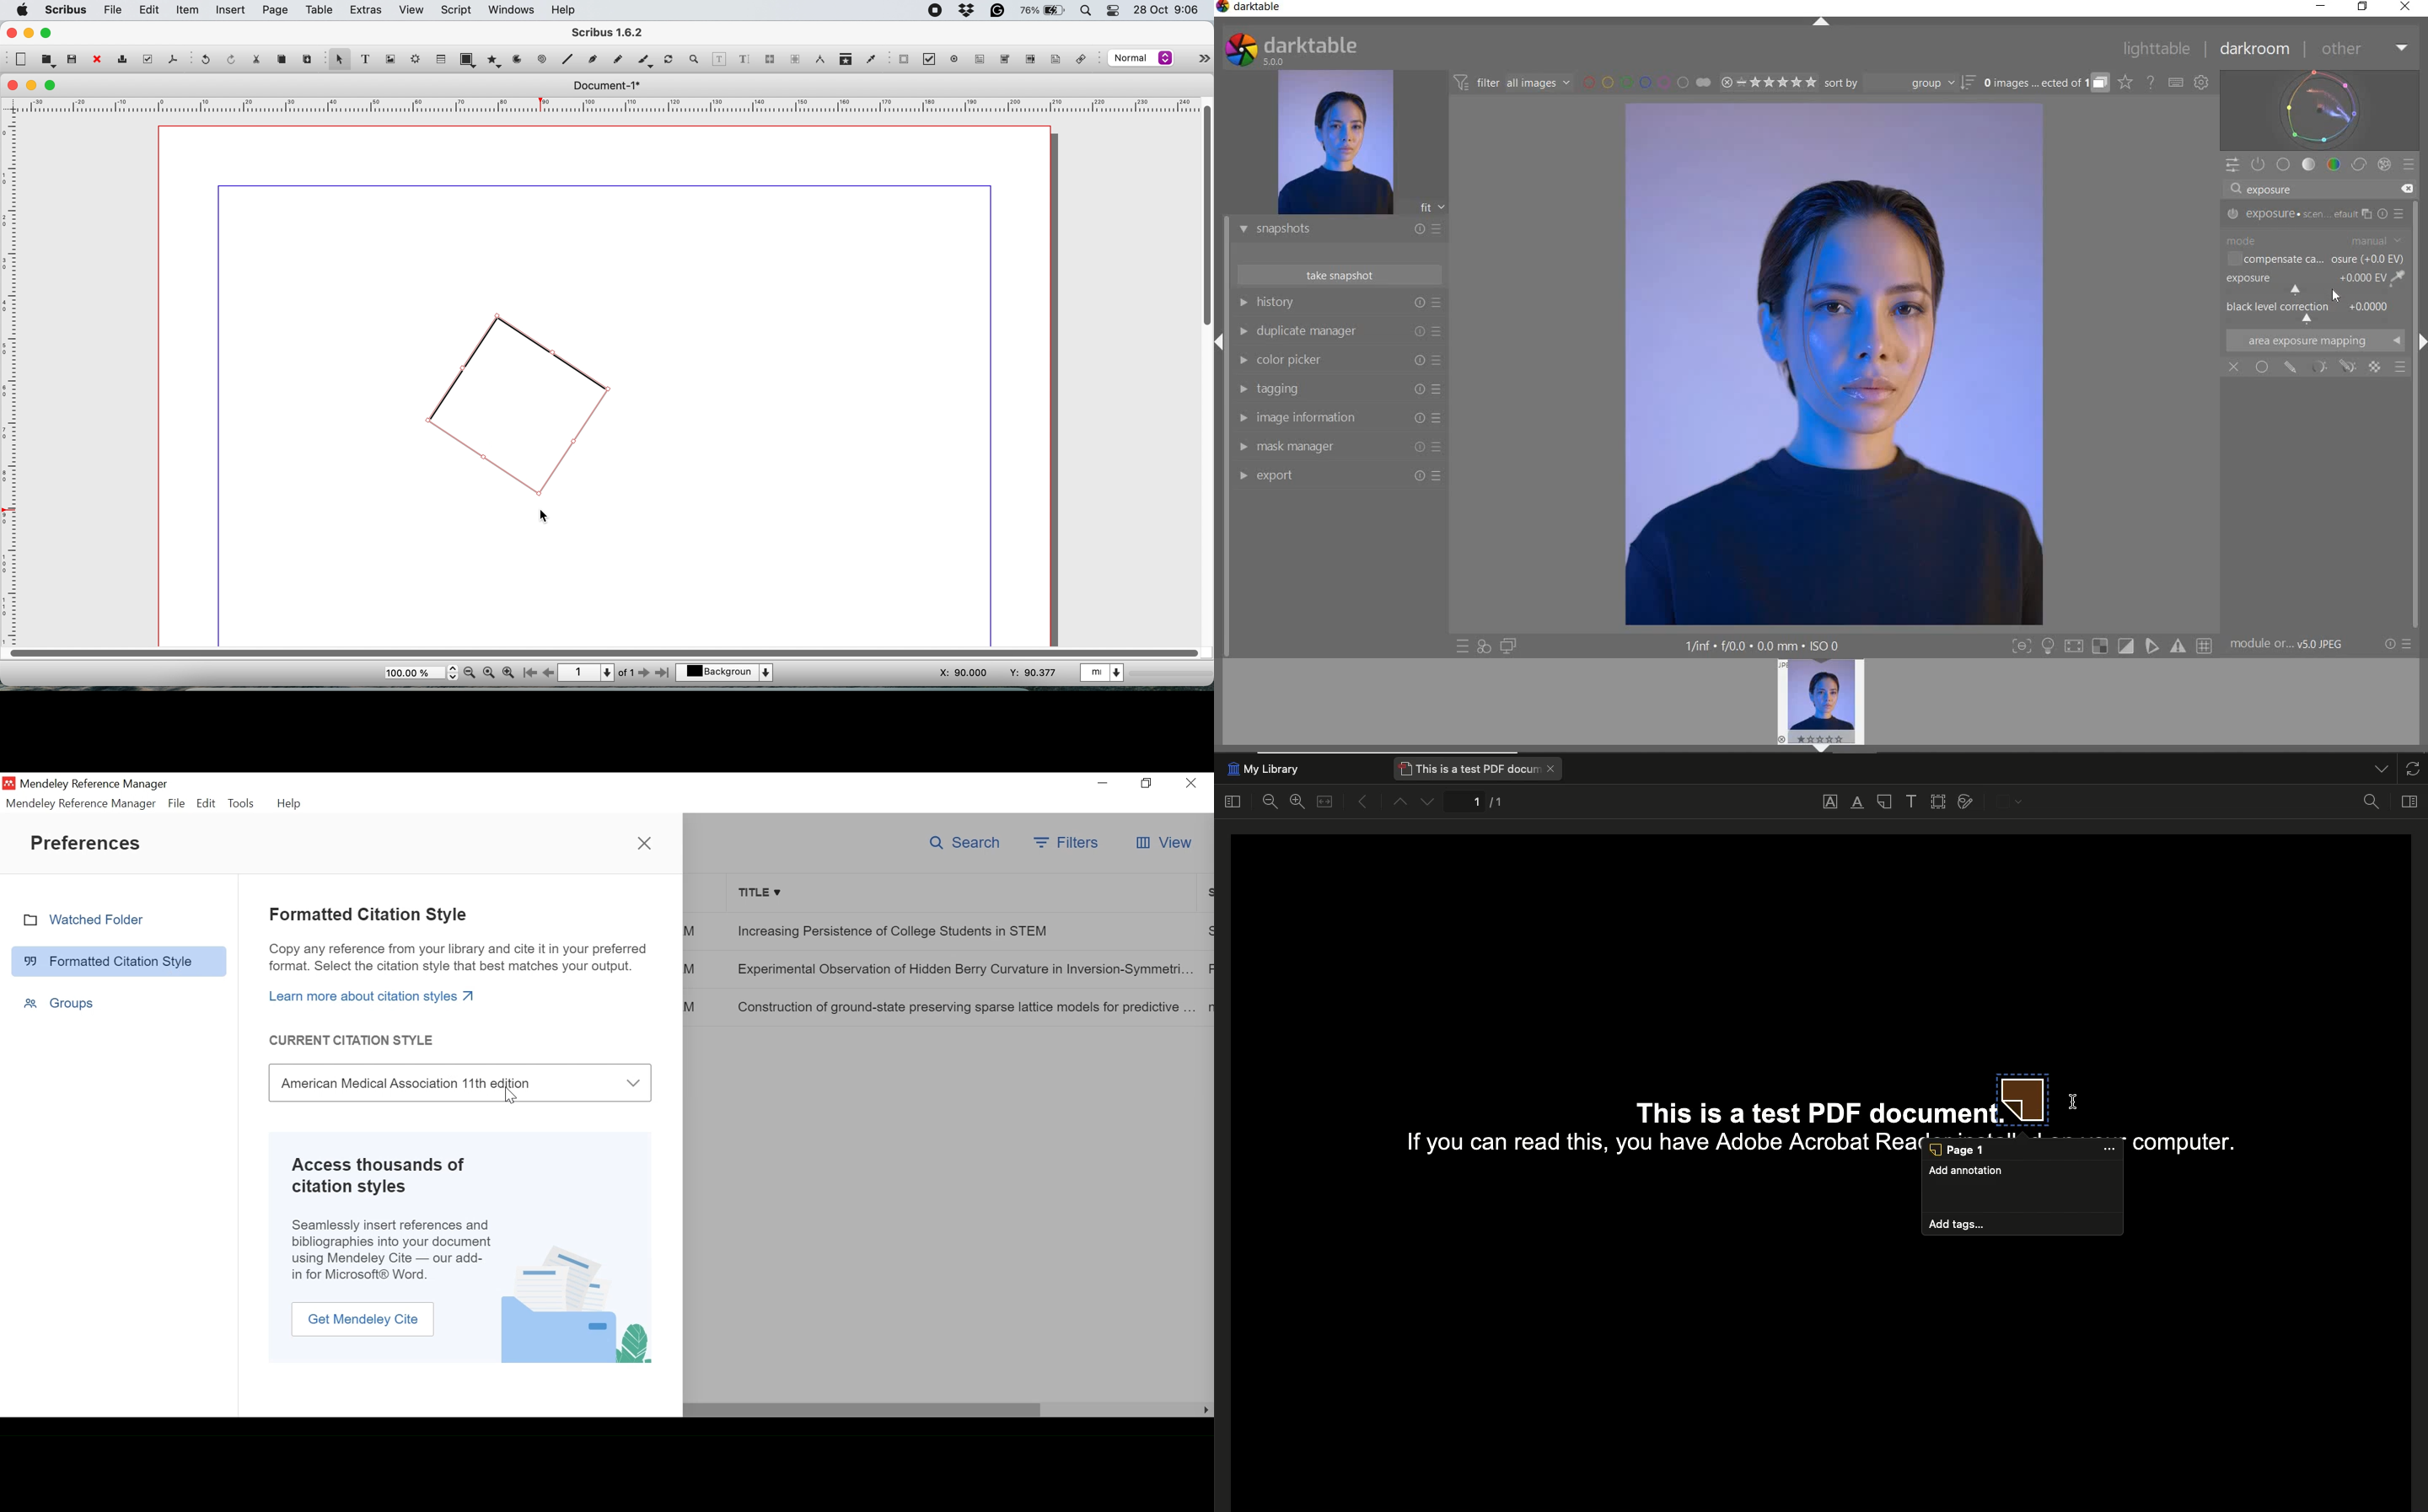  I want to click on SHOW ONLY ACTIVE MODULES, so click(2259, 165).